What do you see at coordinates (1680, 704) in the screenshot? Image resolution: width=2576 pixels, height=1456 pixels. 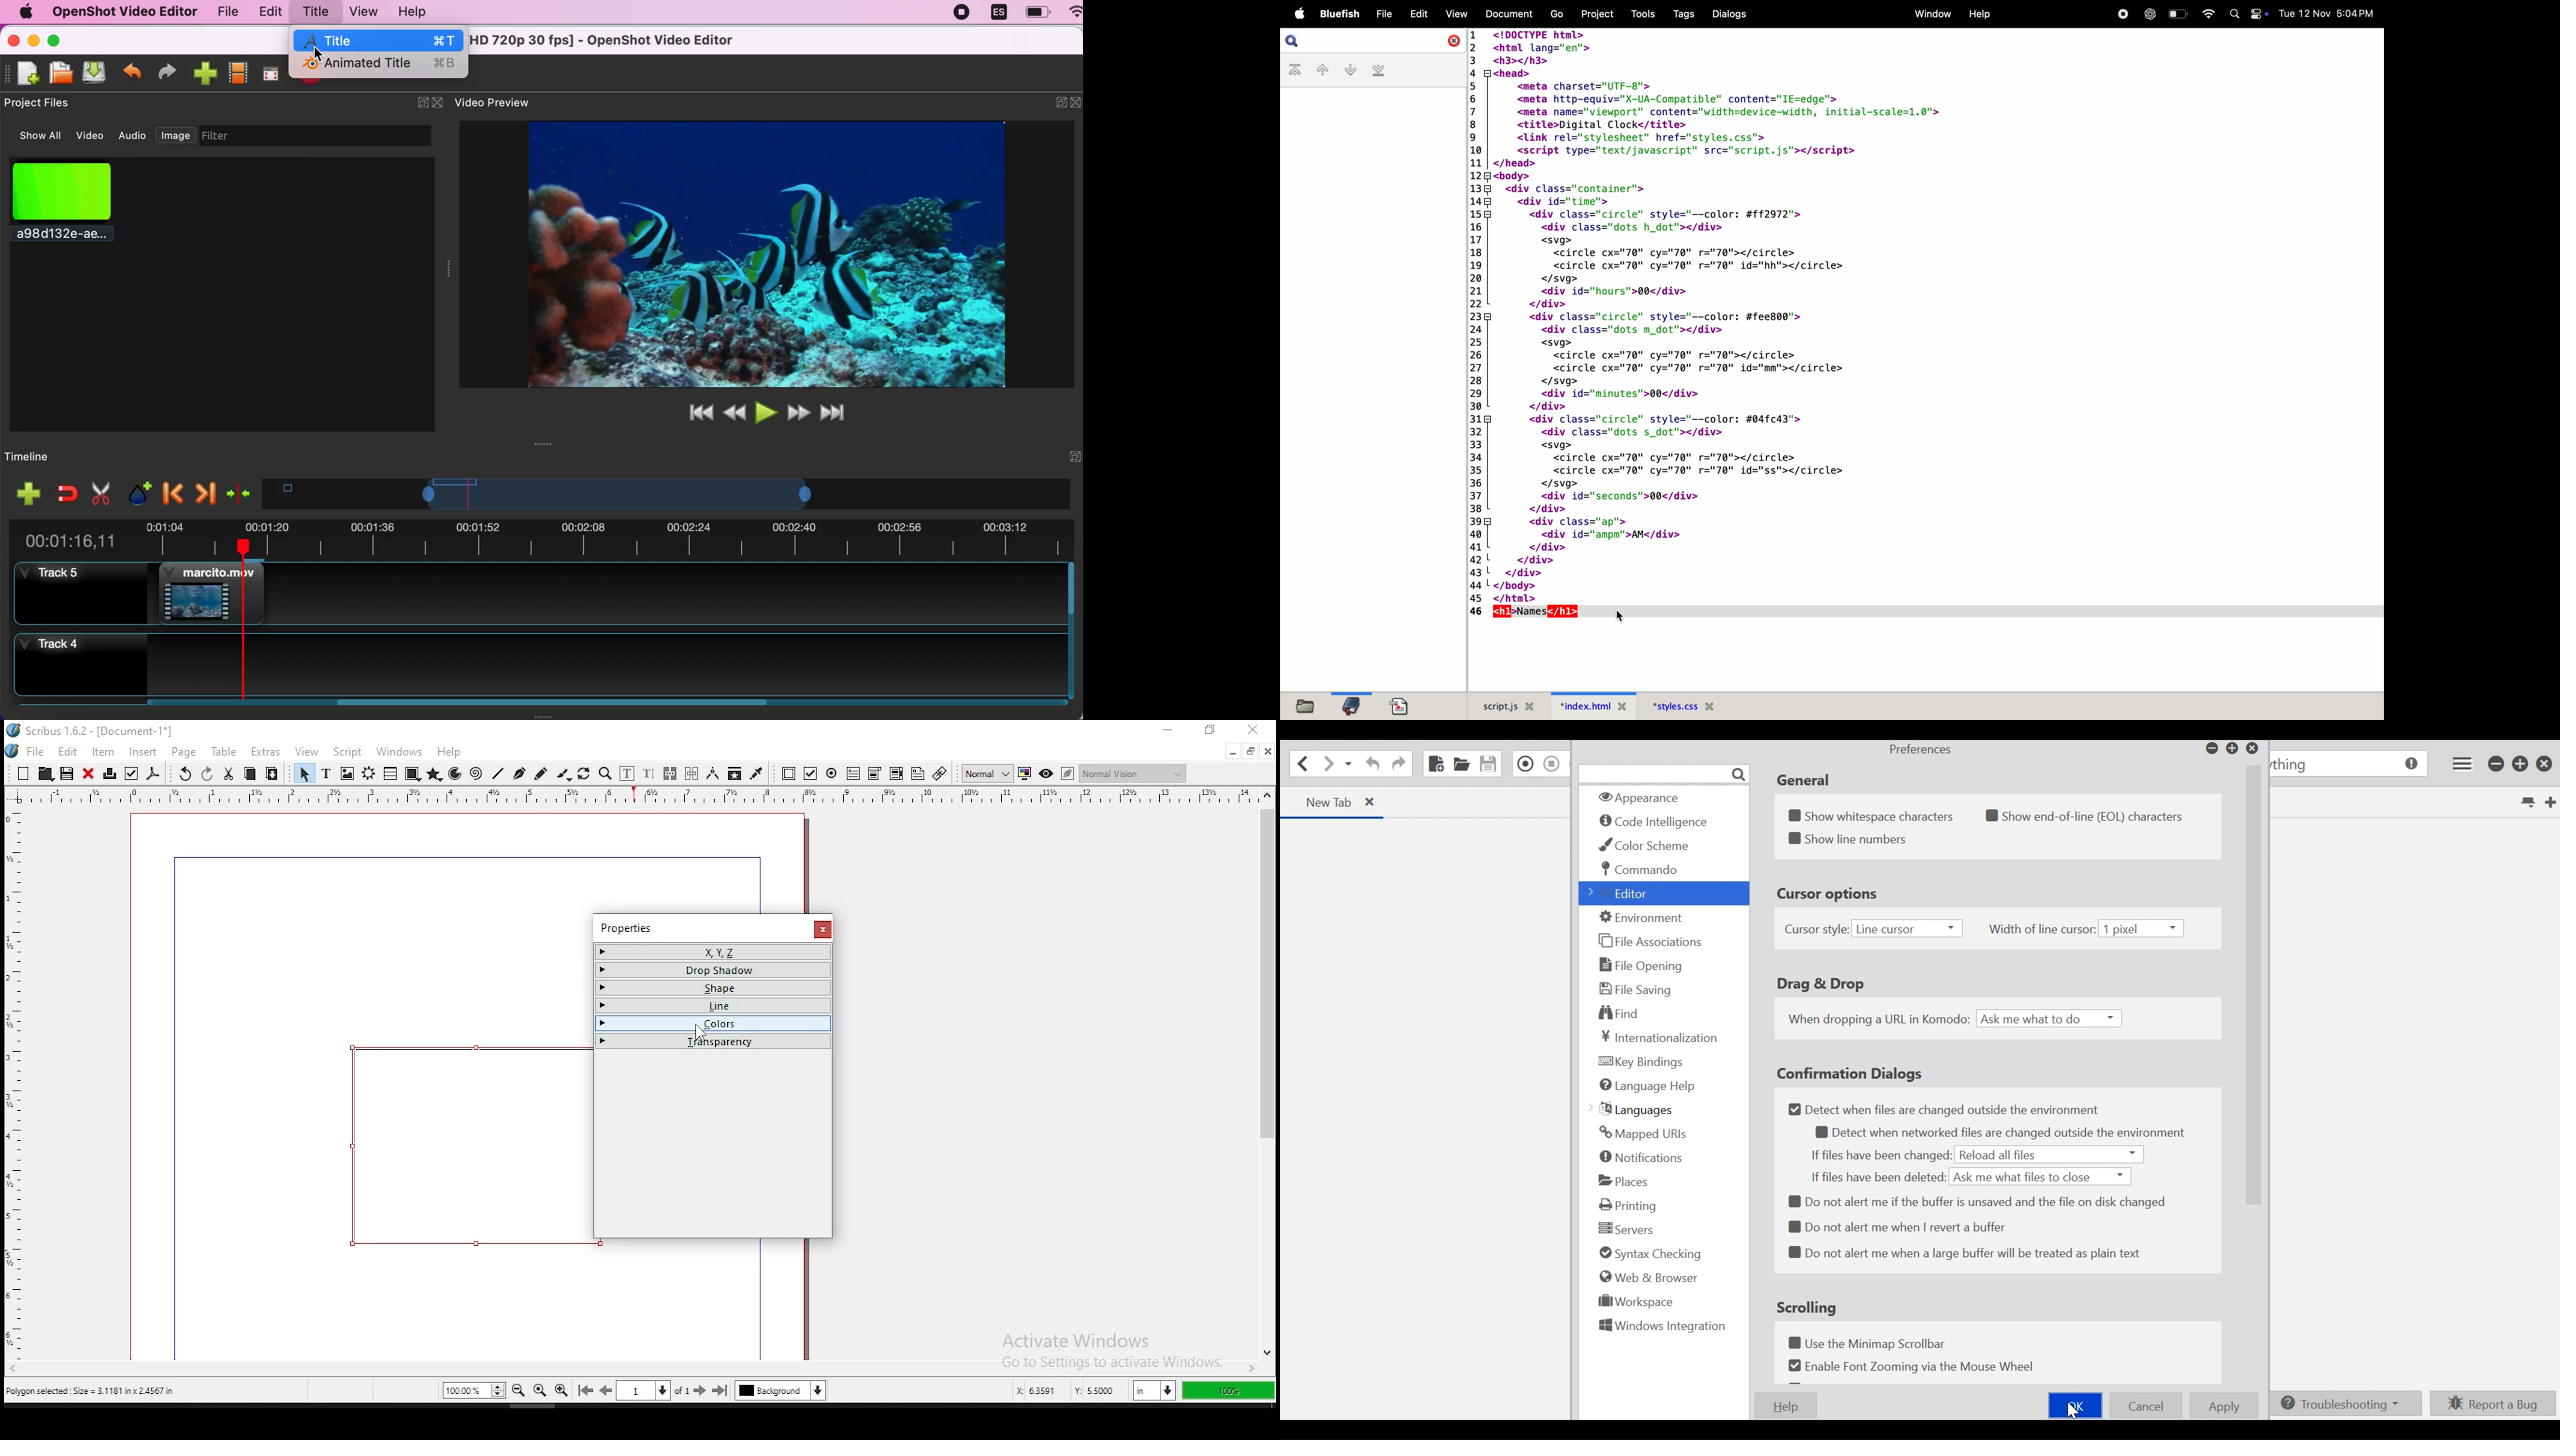 I see `style.css` at bounding box center [1680, 704].